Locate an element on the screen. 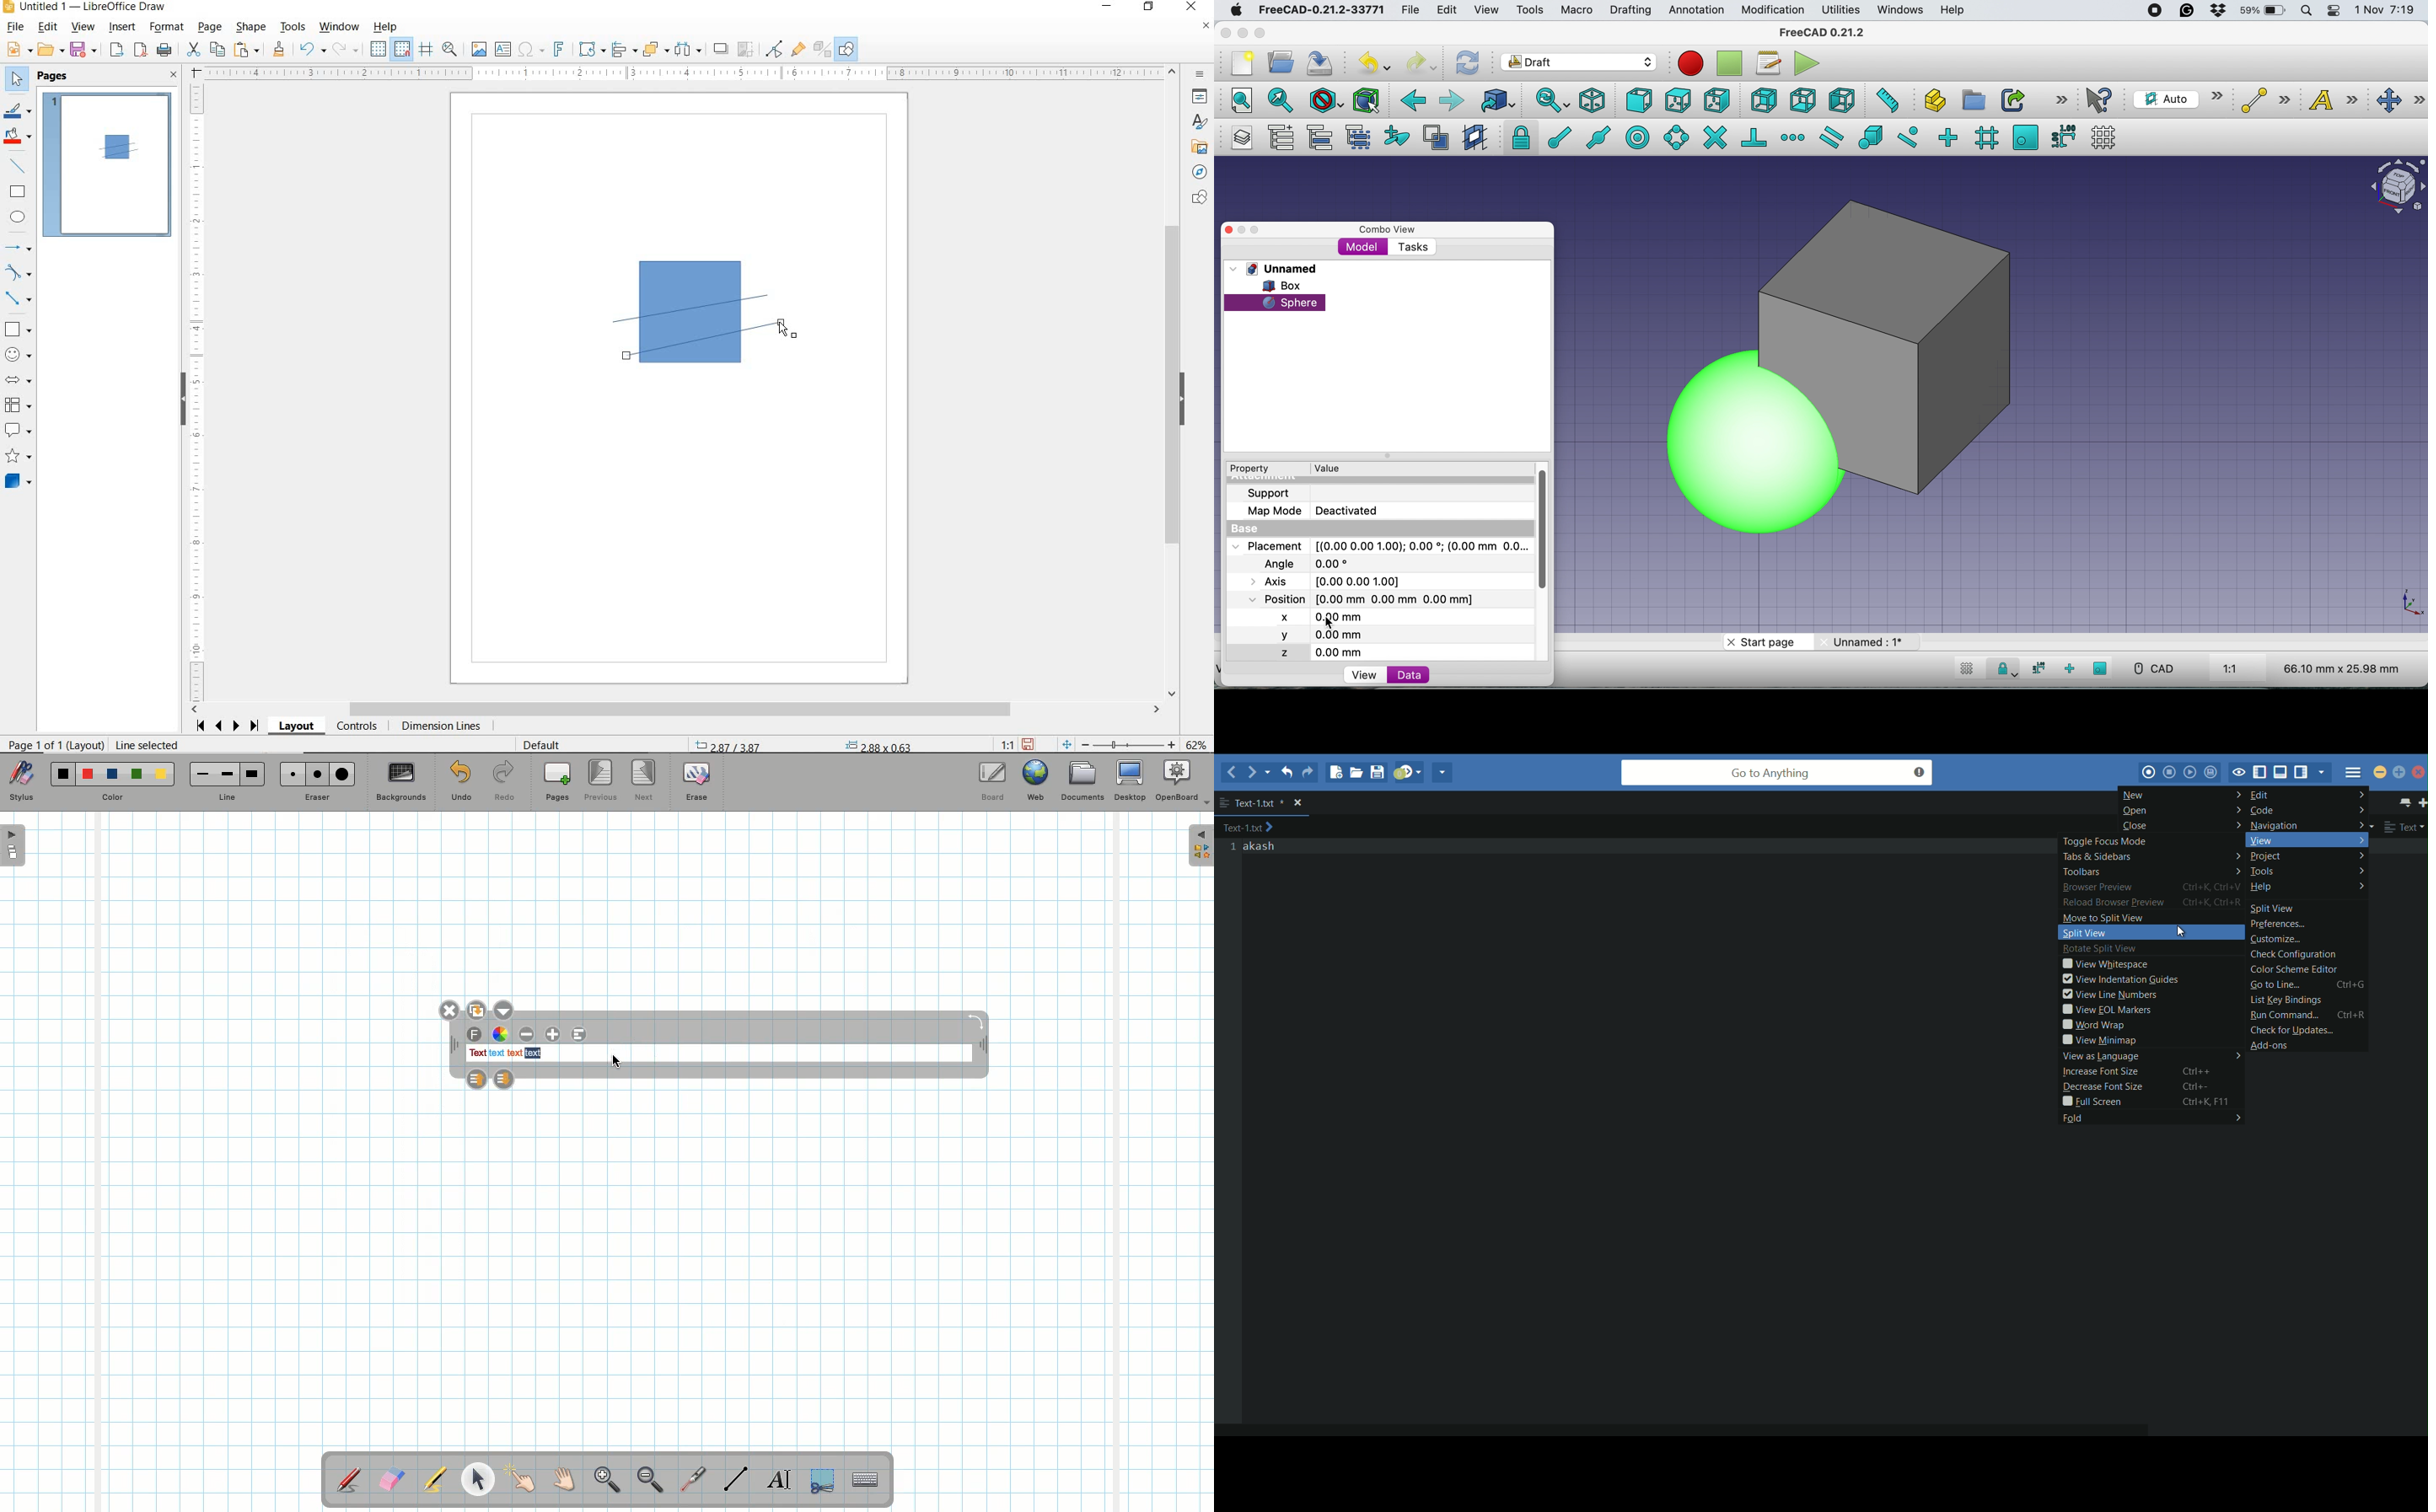  snap dimensions is located at coordinates (2036, 669).